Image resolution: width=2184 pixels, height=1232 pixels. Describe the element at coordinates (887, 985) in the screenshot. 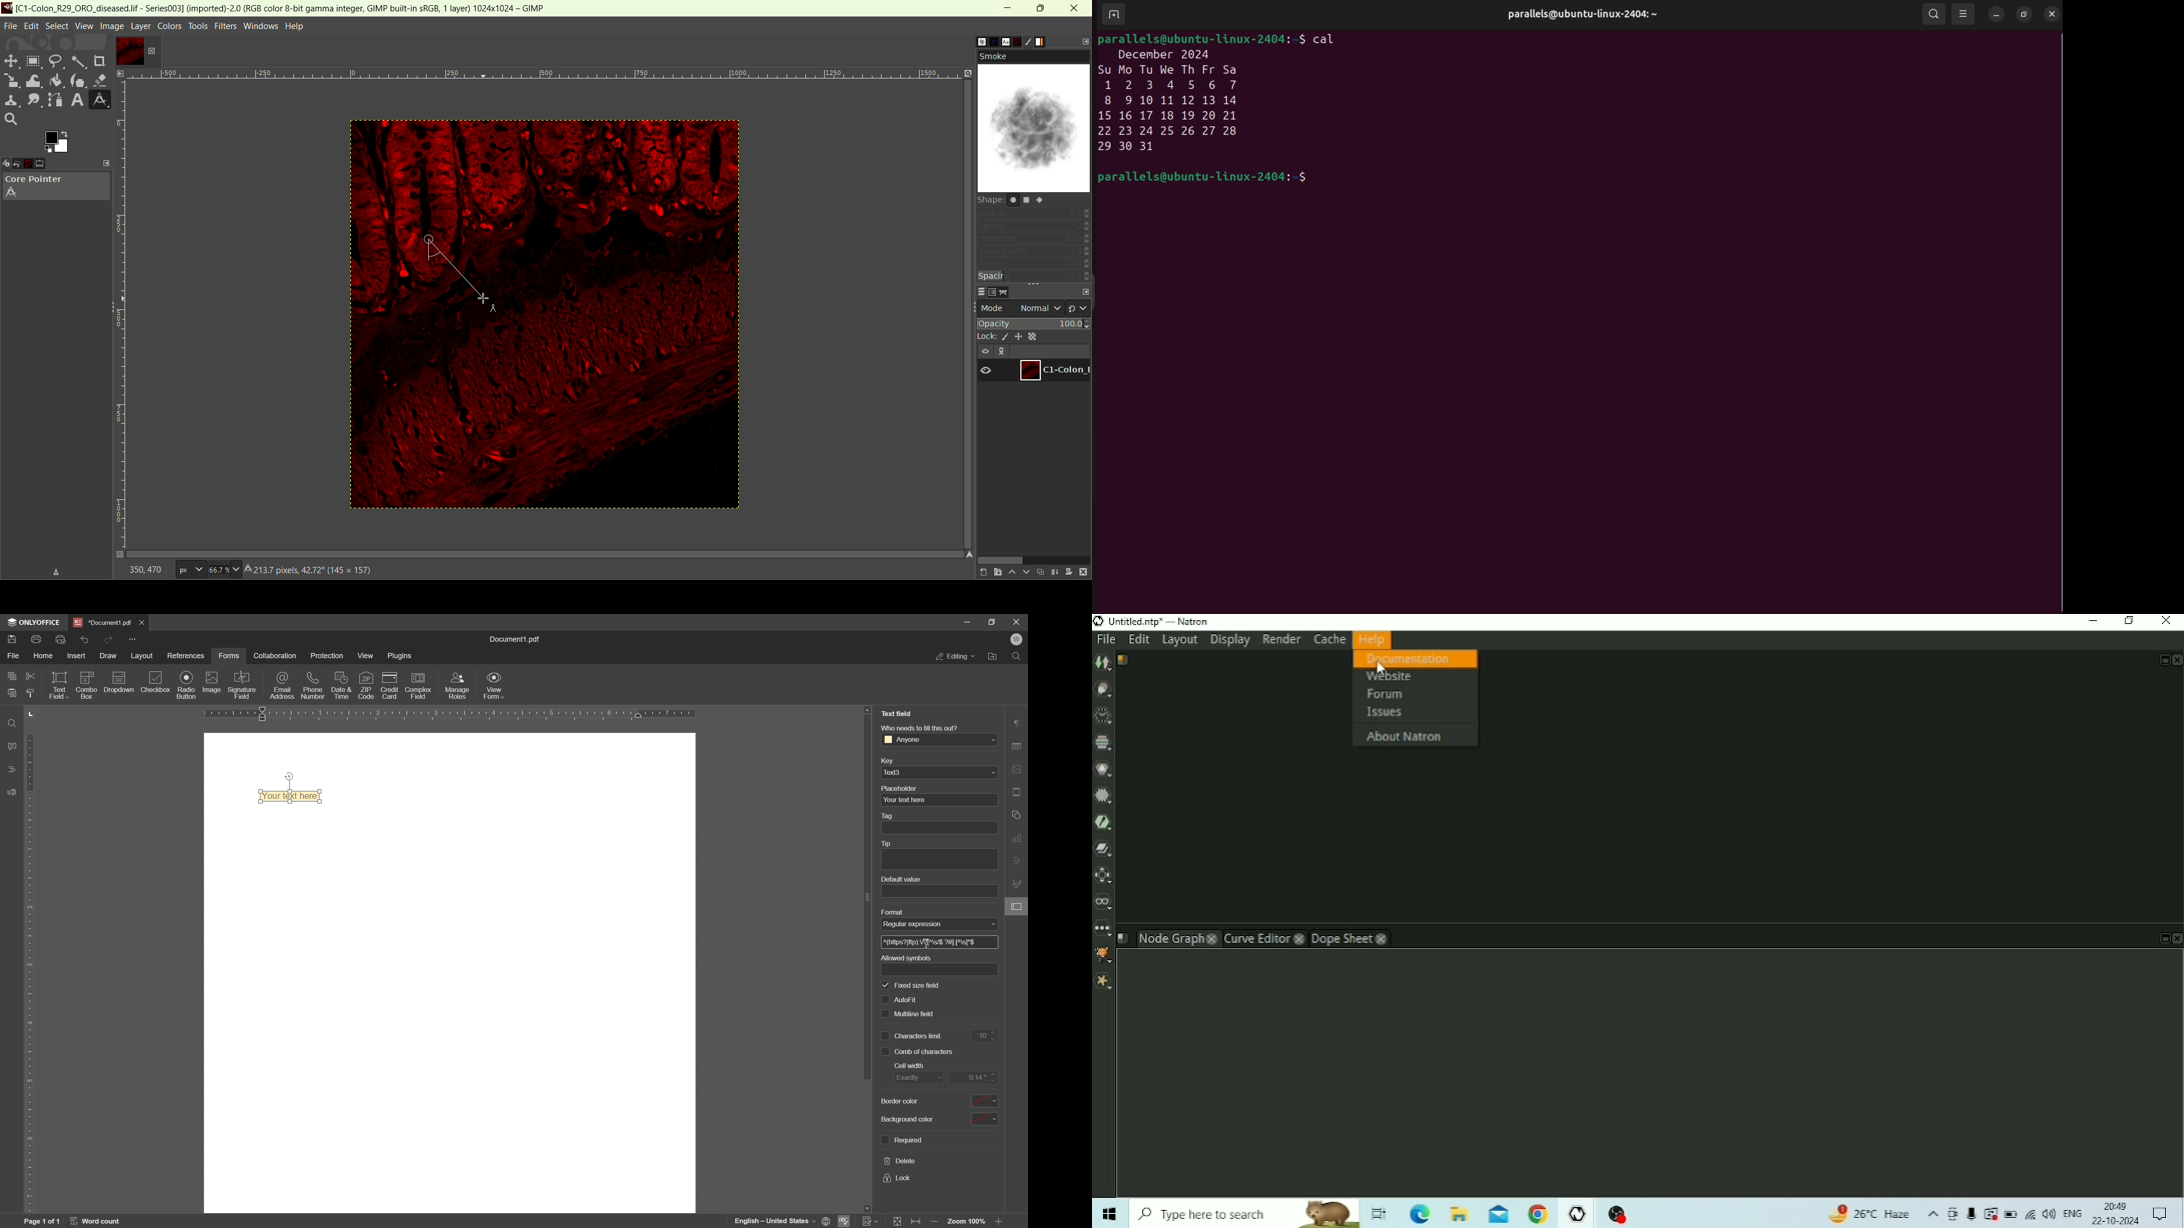

I see `checkbox` at that location.